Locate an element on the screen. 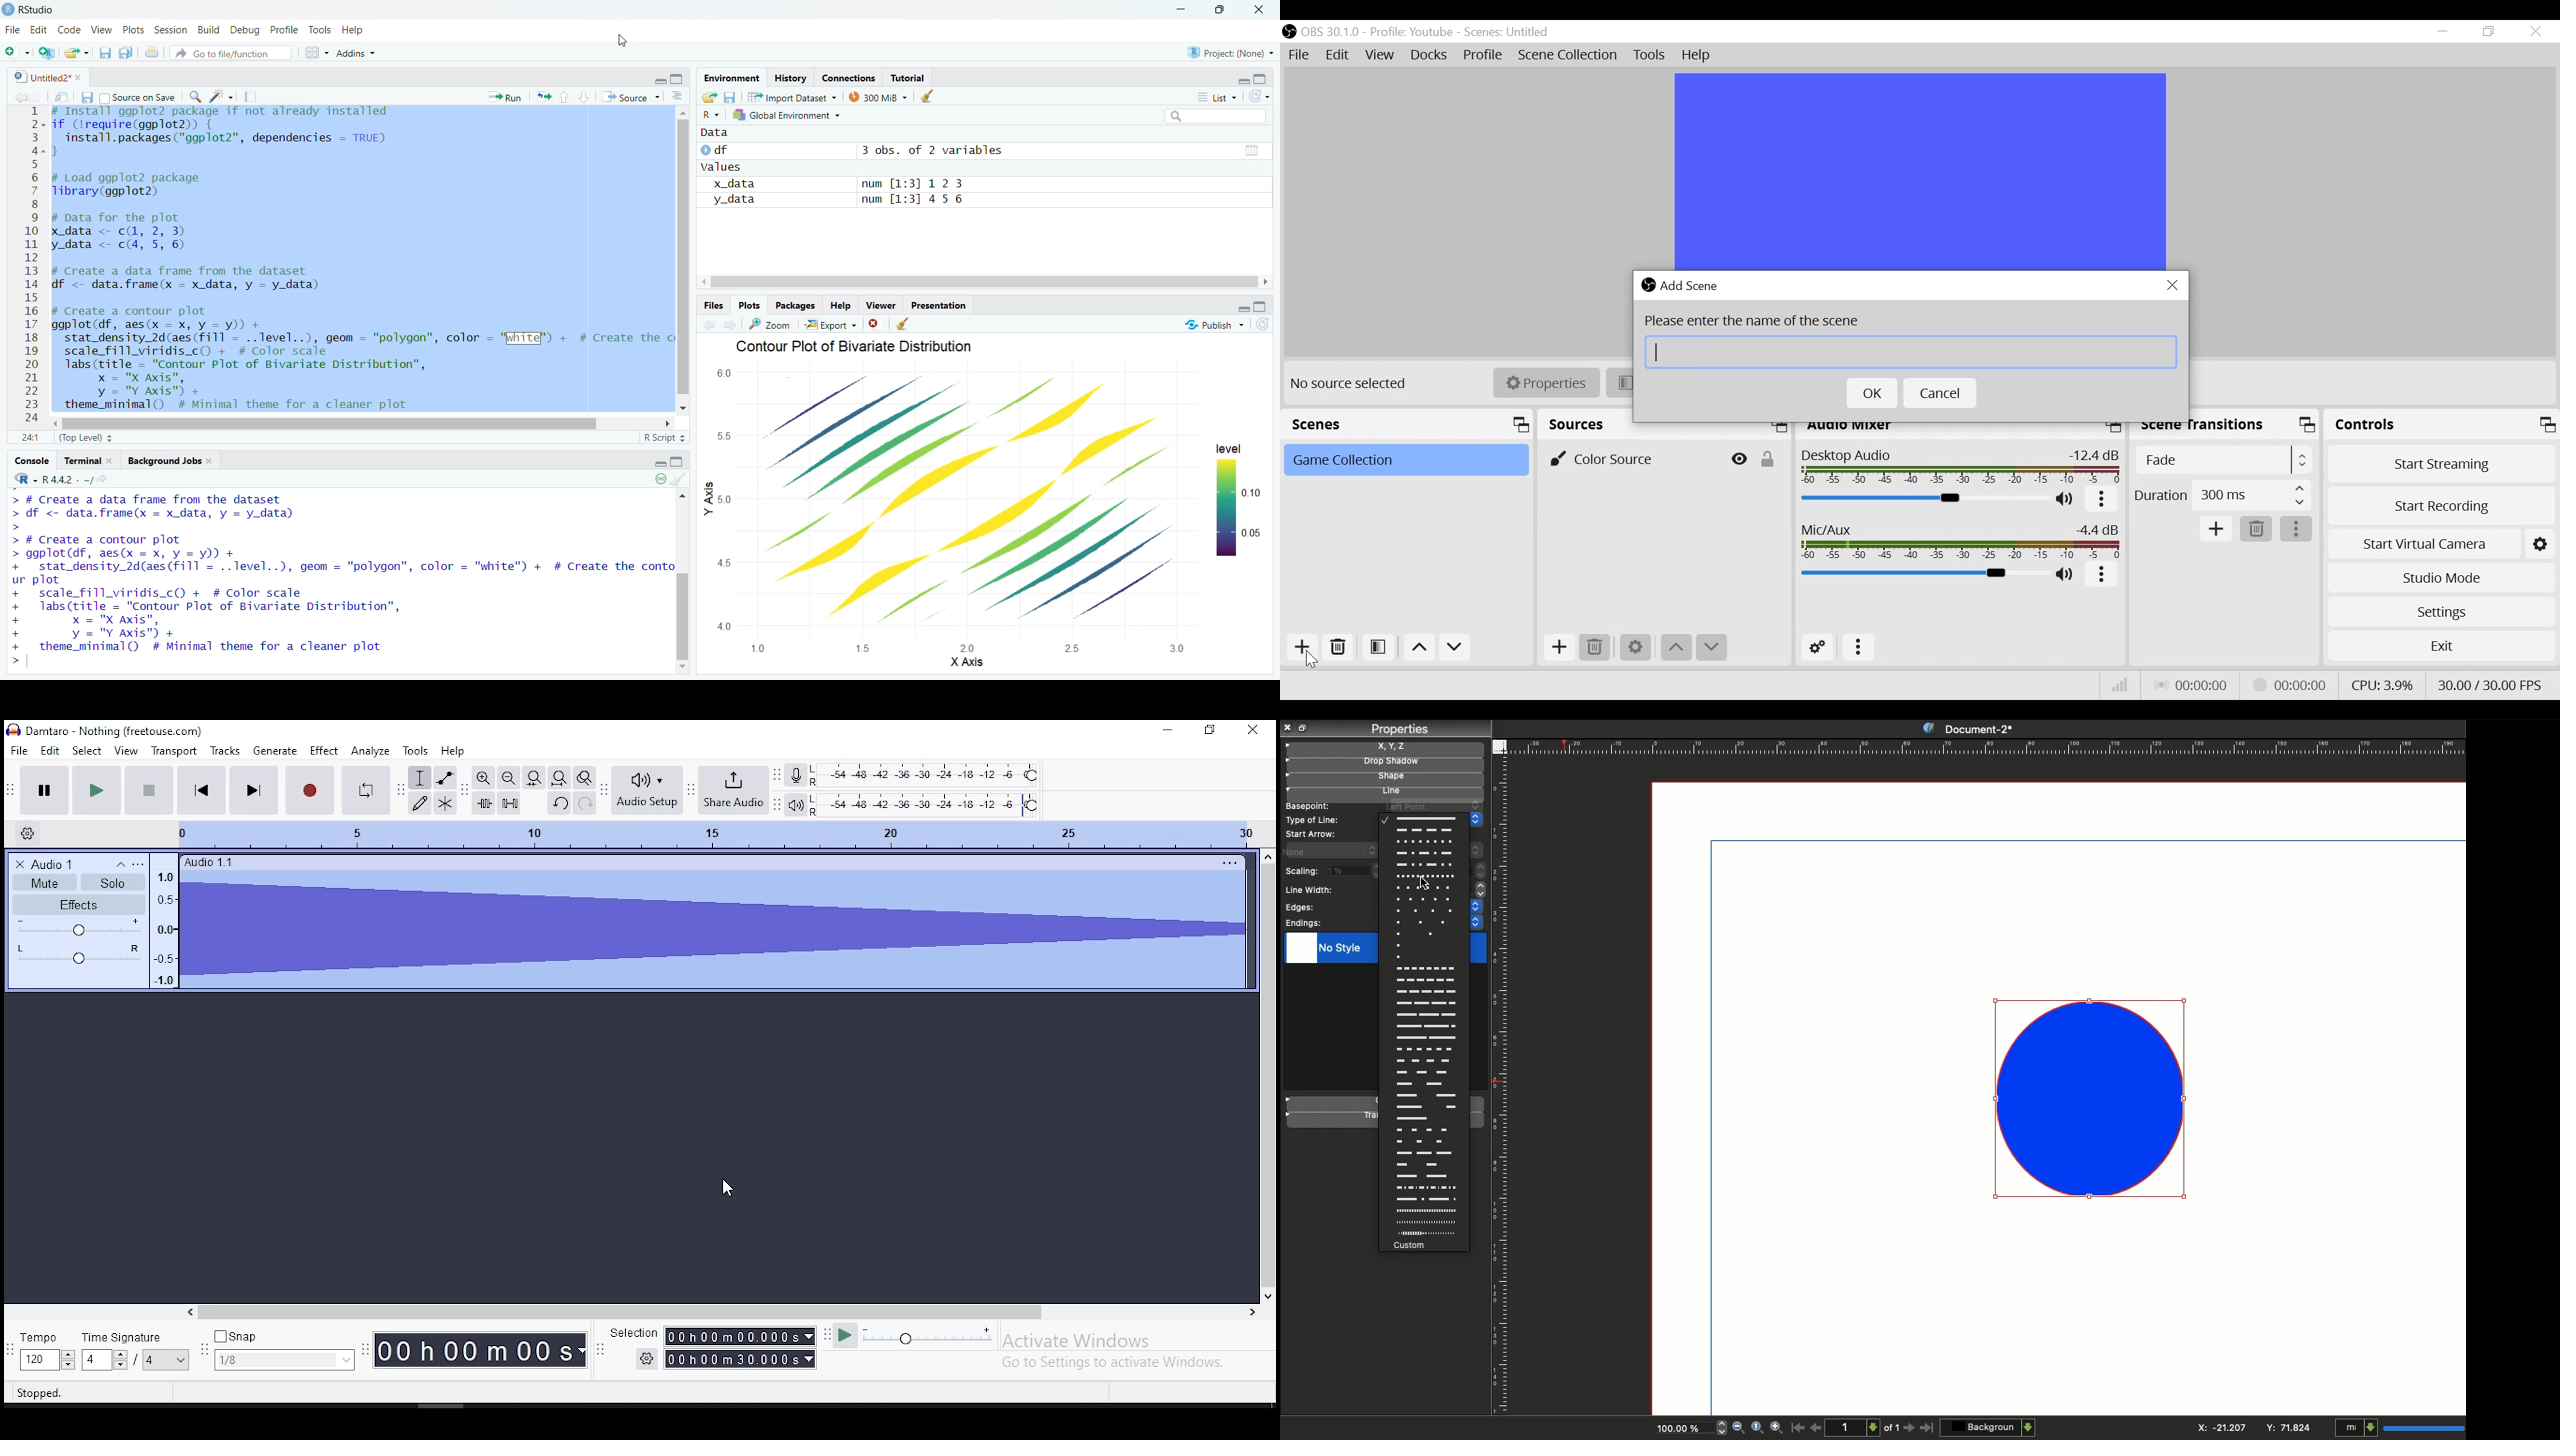 Image resolution: width=2576 pixels, height=1456 pixels. publish is located at coordinates (1213, 325).